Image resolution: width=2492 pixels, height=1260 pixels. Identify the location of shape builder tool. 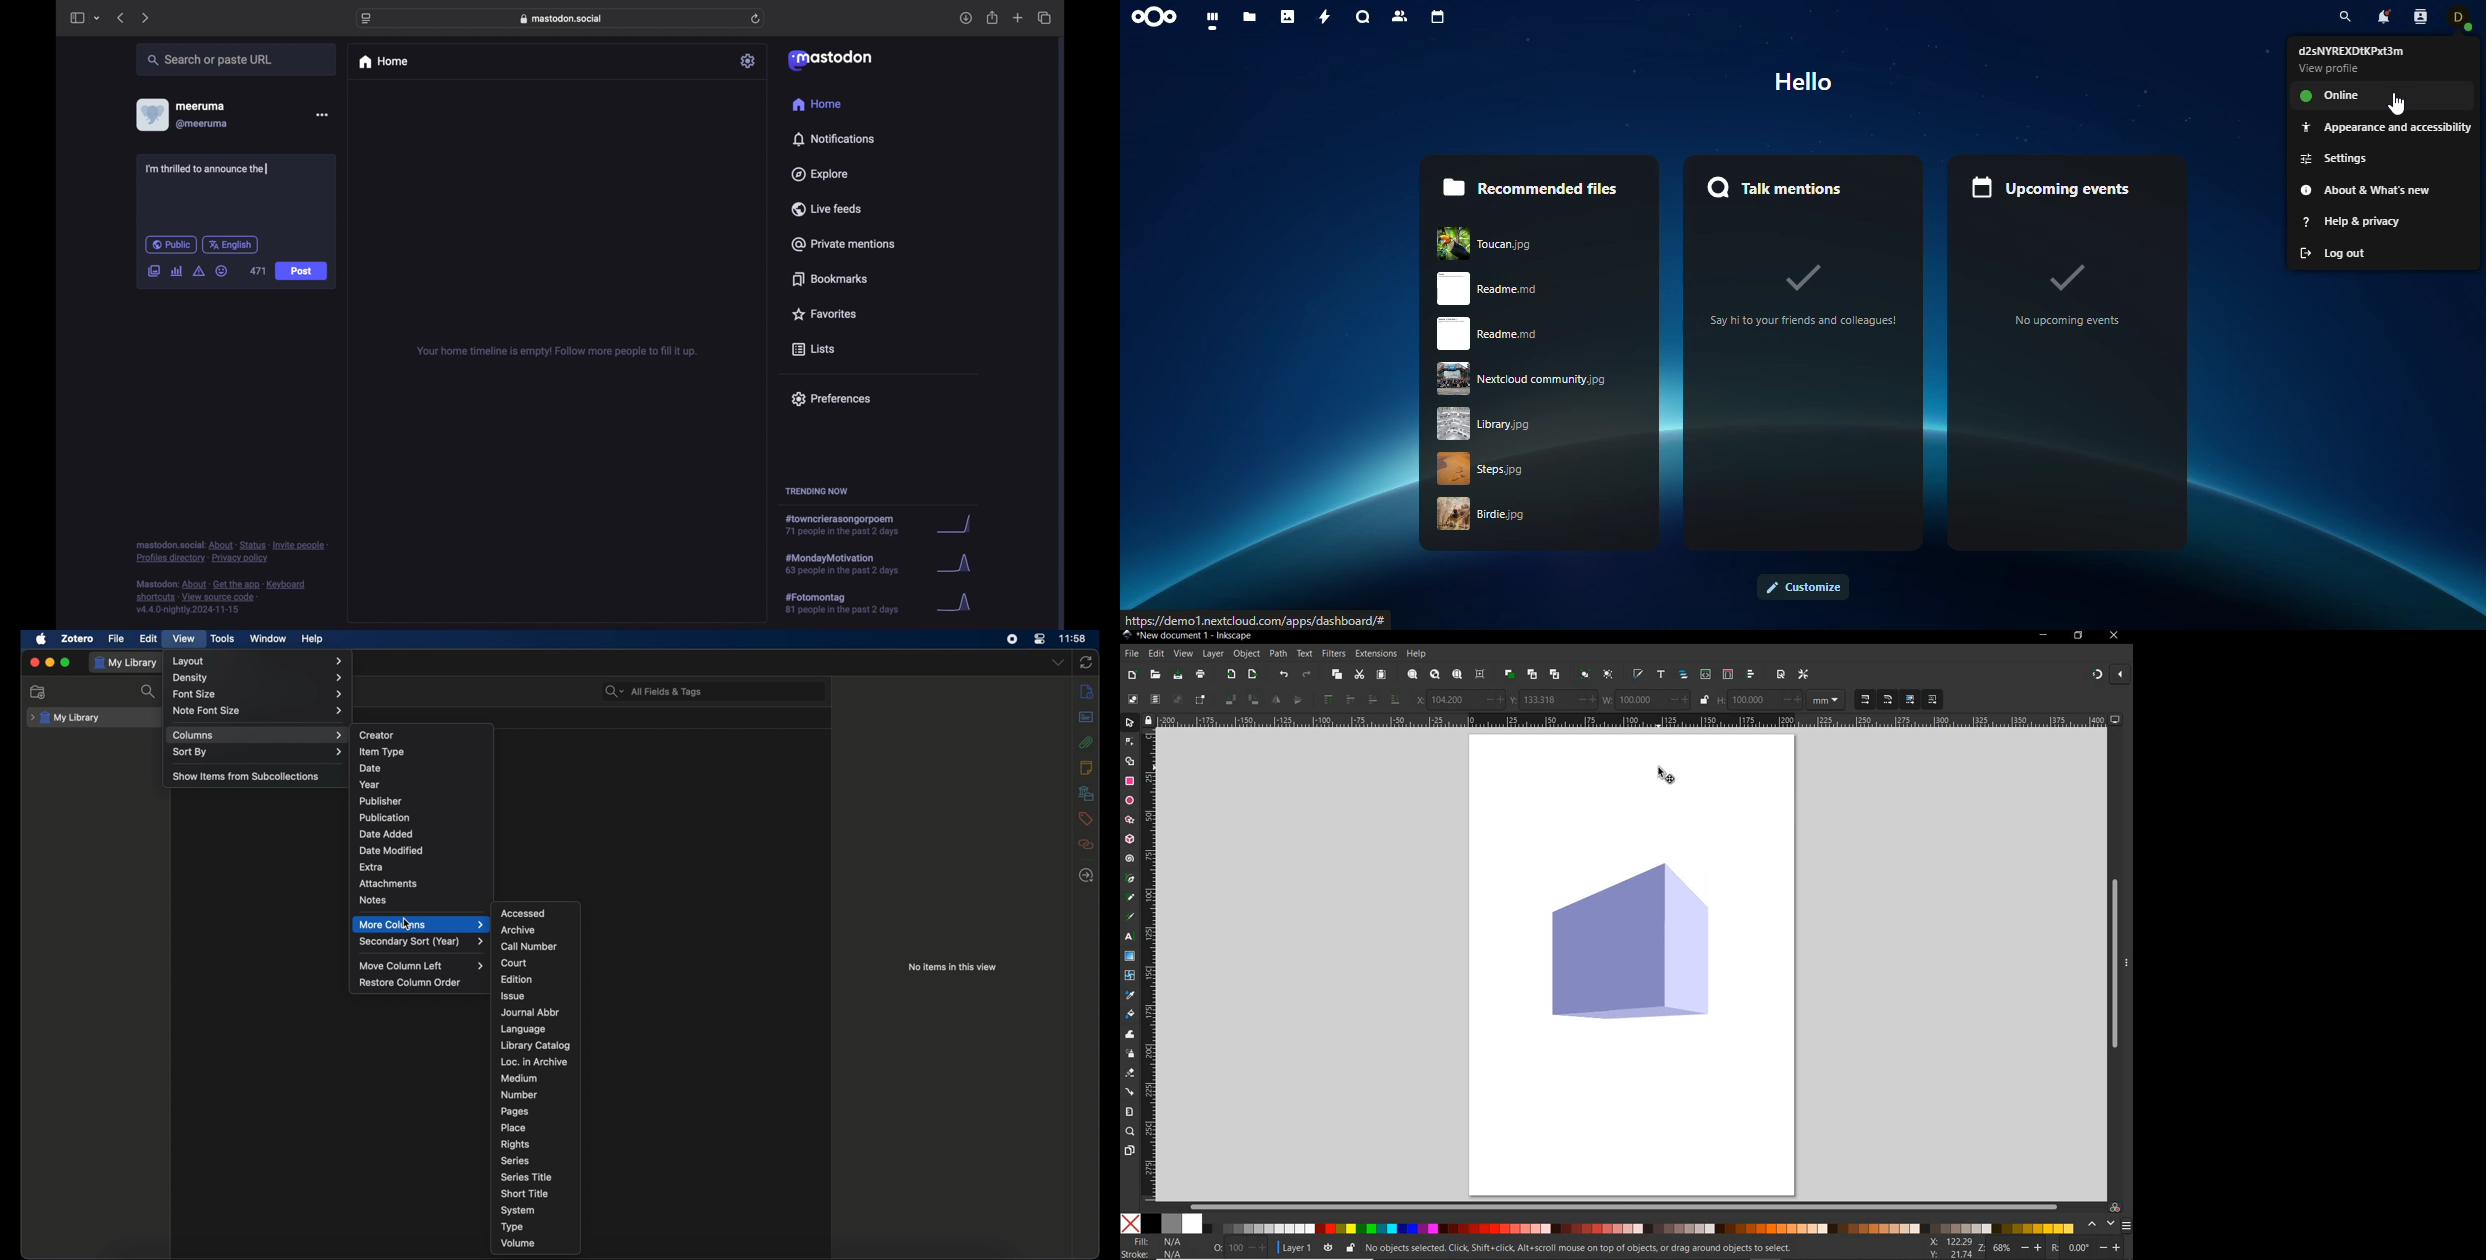
(1131, 762).